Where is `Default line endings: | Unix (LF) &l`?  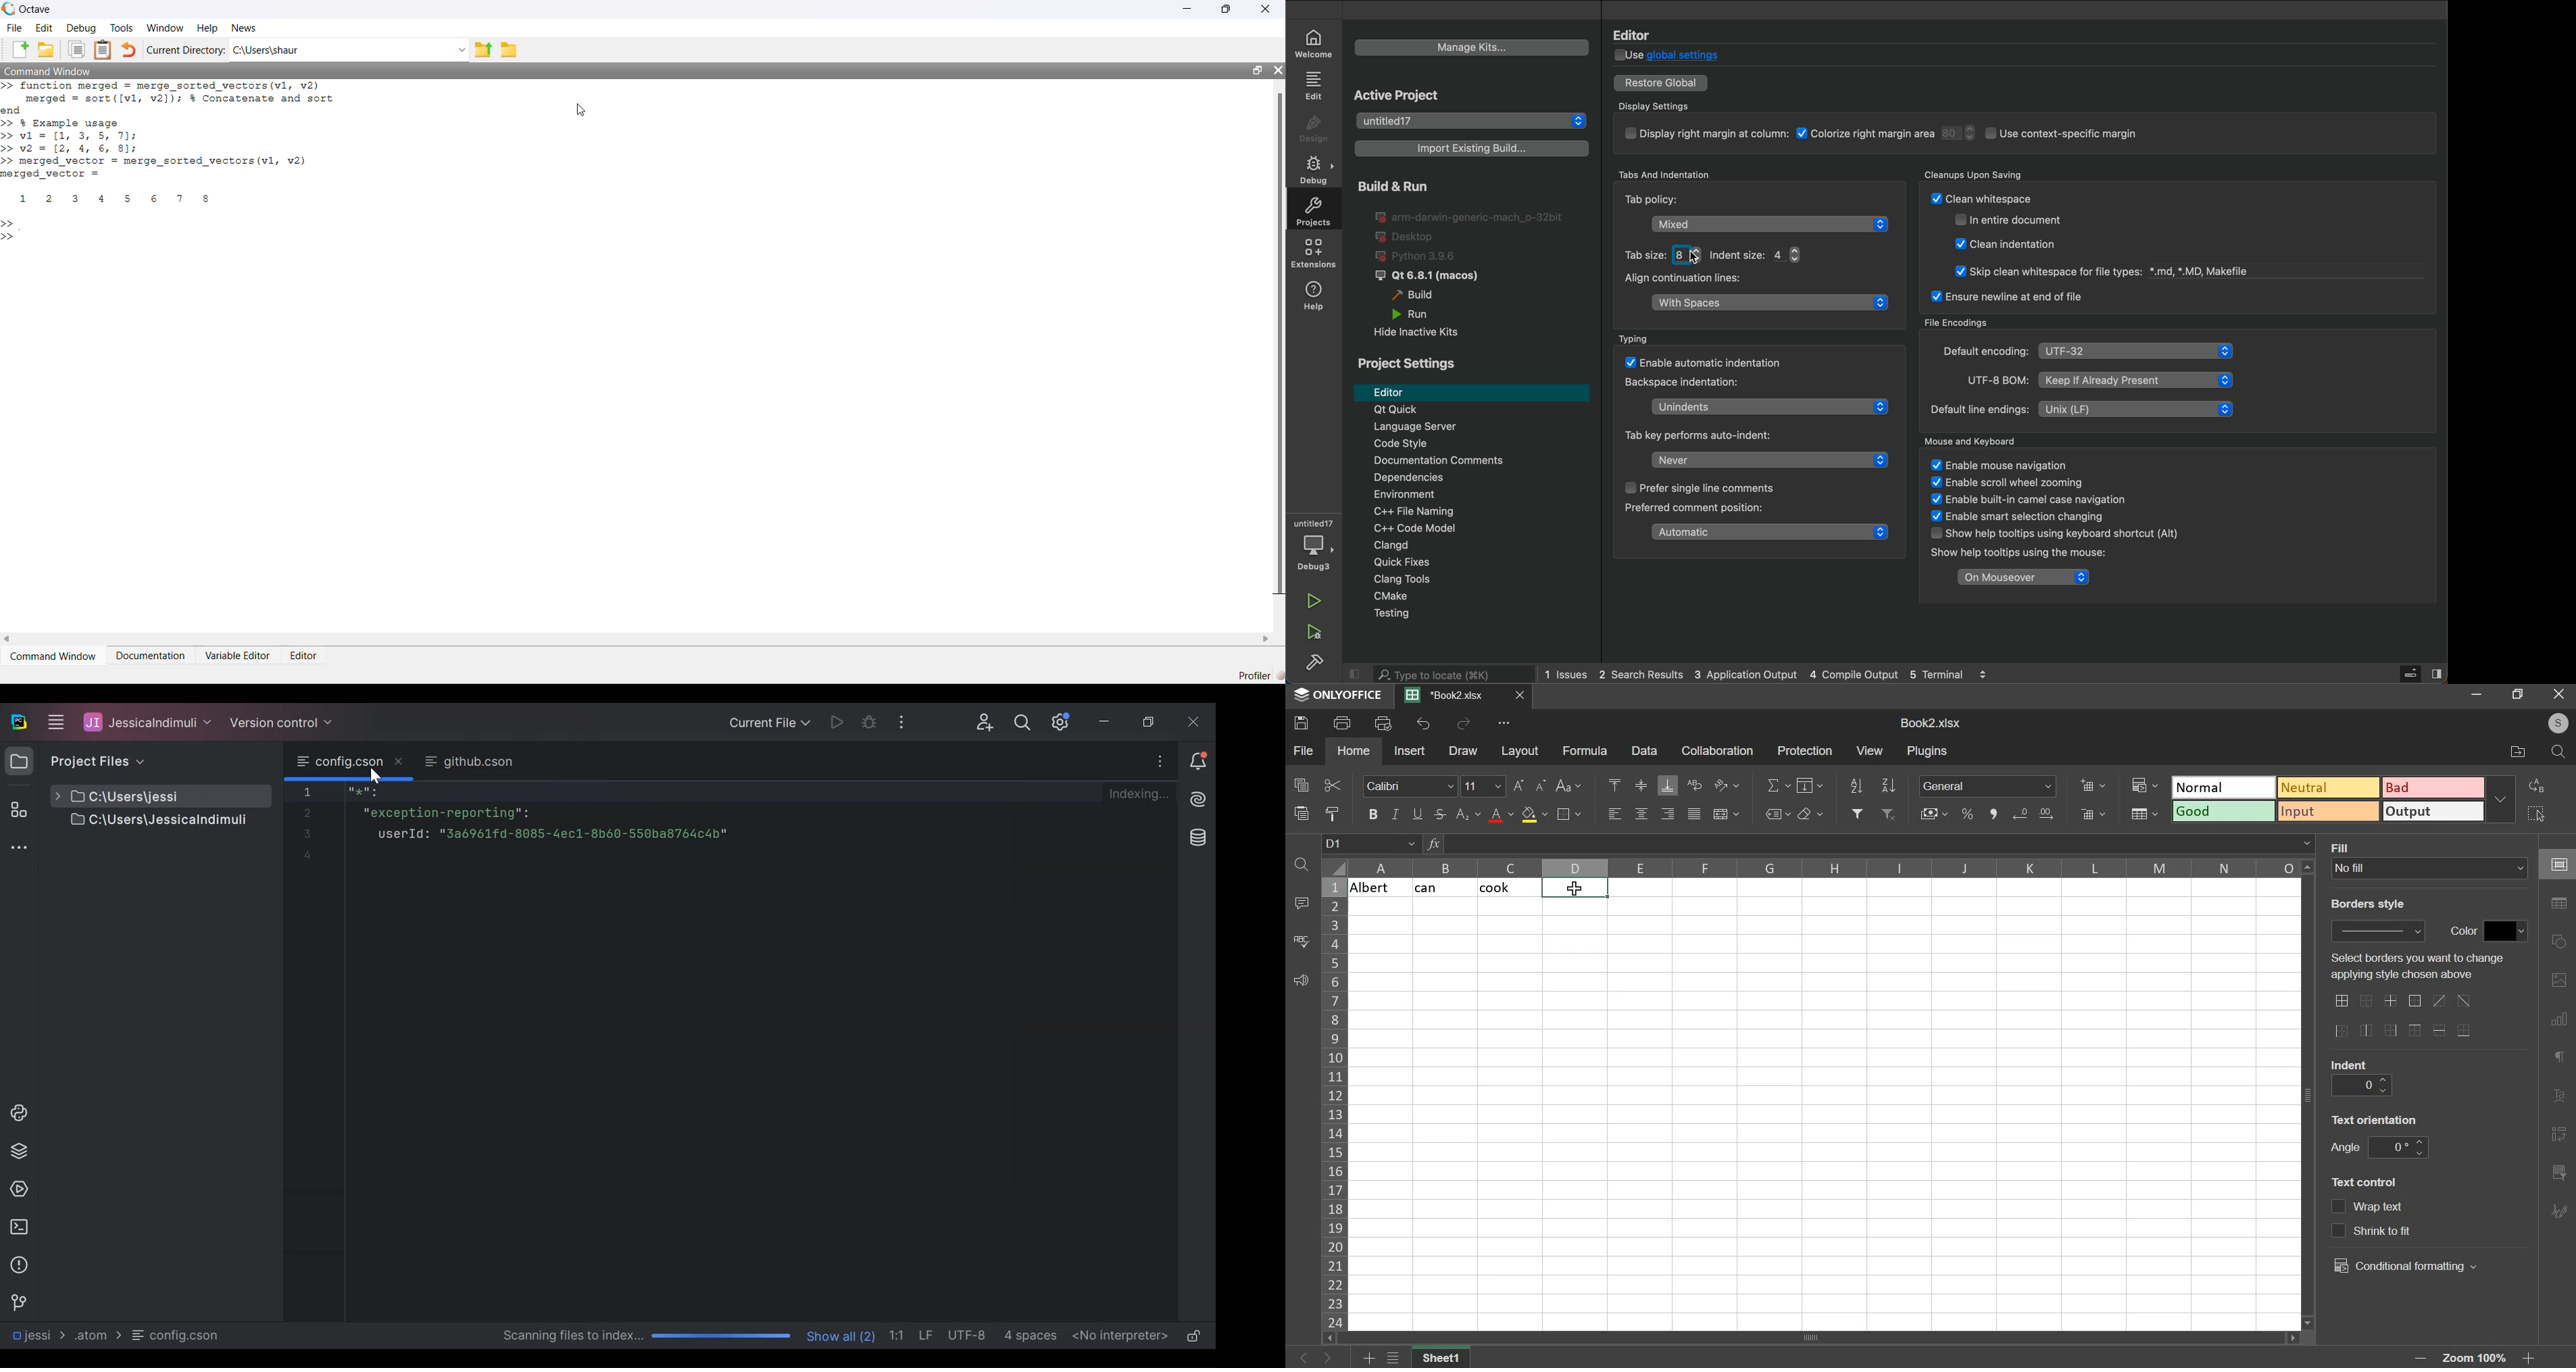
Default line endings: | Unix (LF) &l is located at coordinates (2080, 410).